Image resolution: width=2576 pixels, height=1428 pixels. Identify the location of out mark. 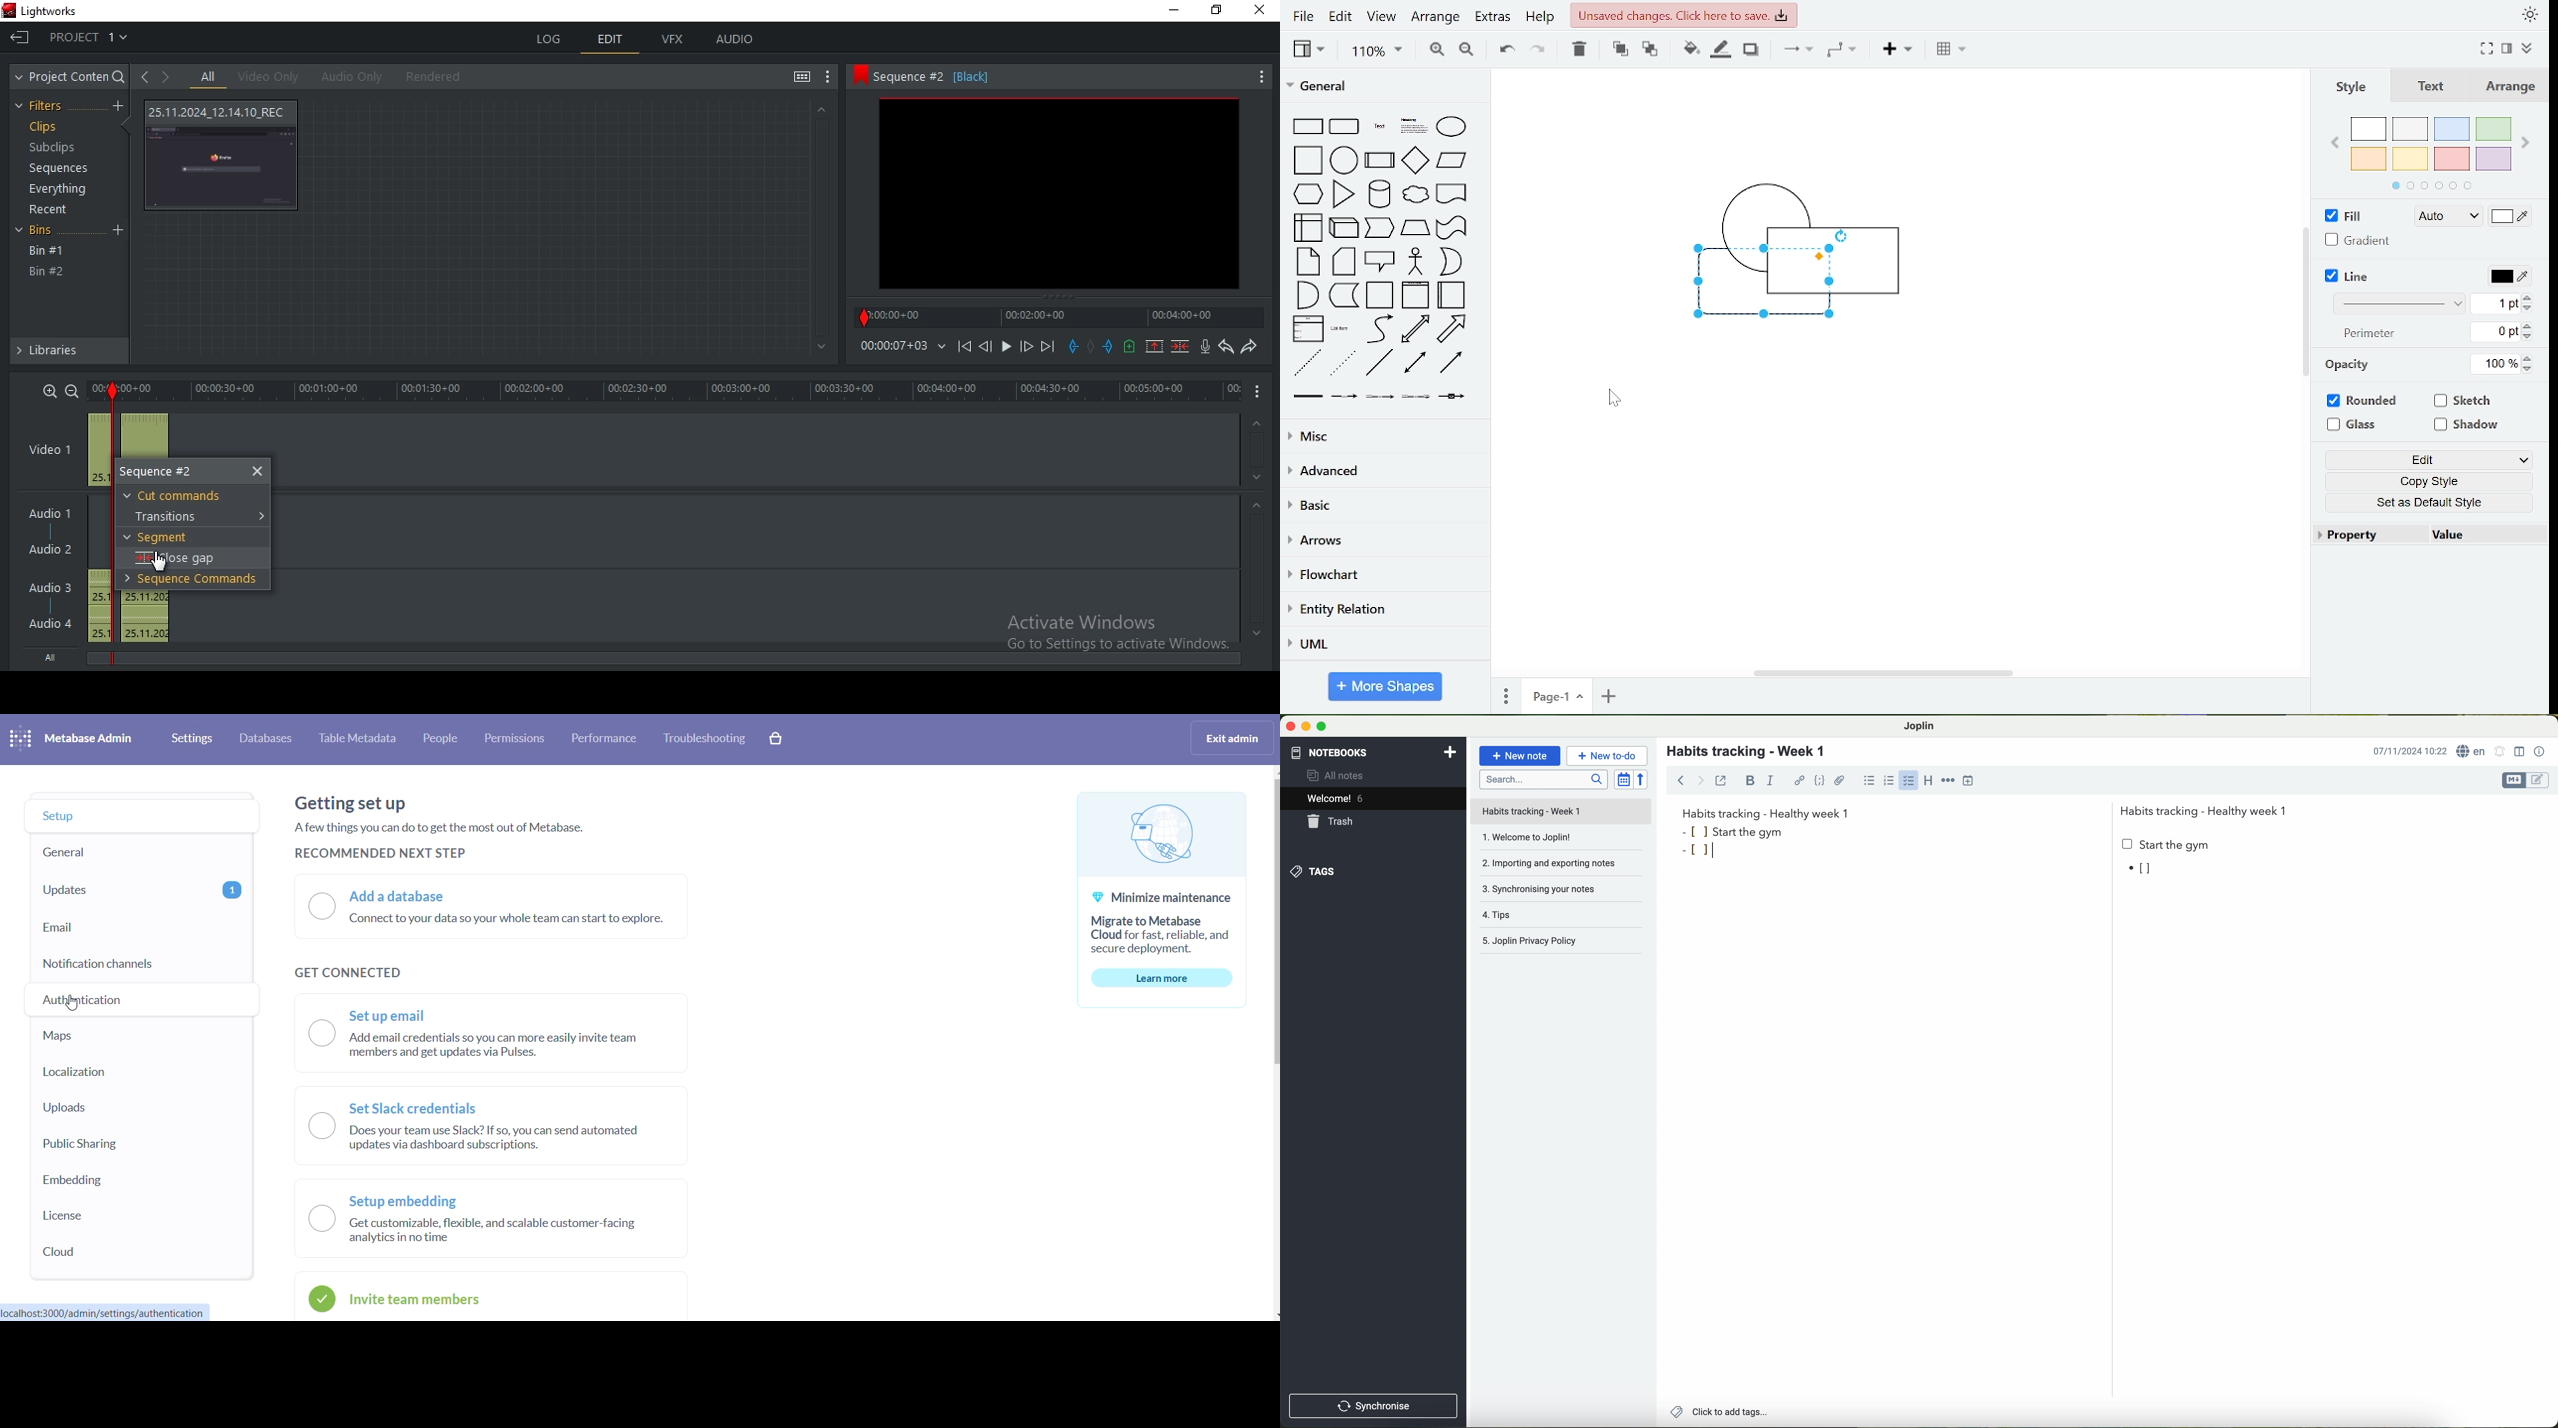
(116, 392).